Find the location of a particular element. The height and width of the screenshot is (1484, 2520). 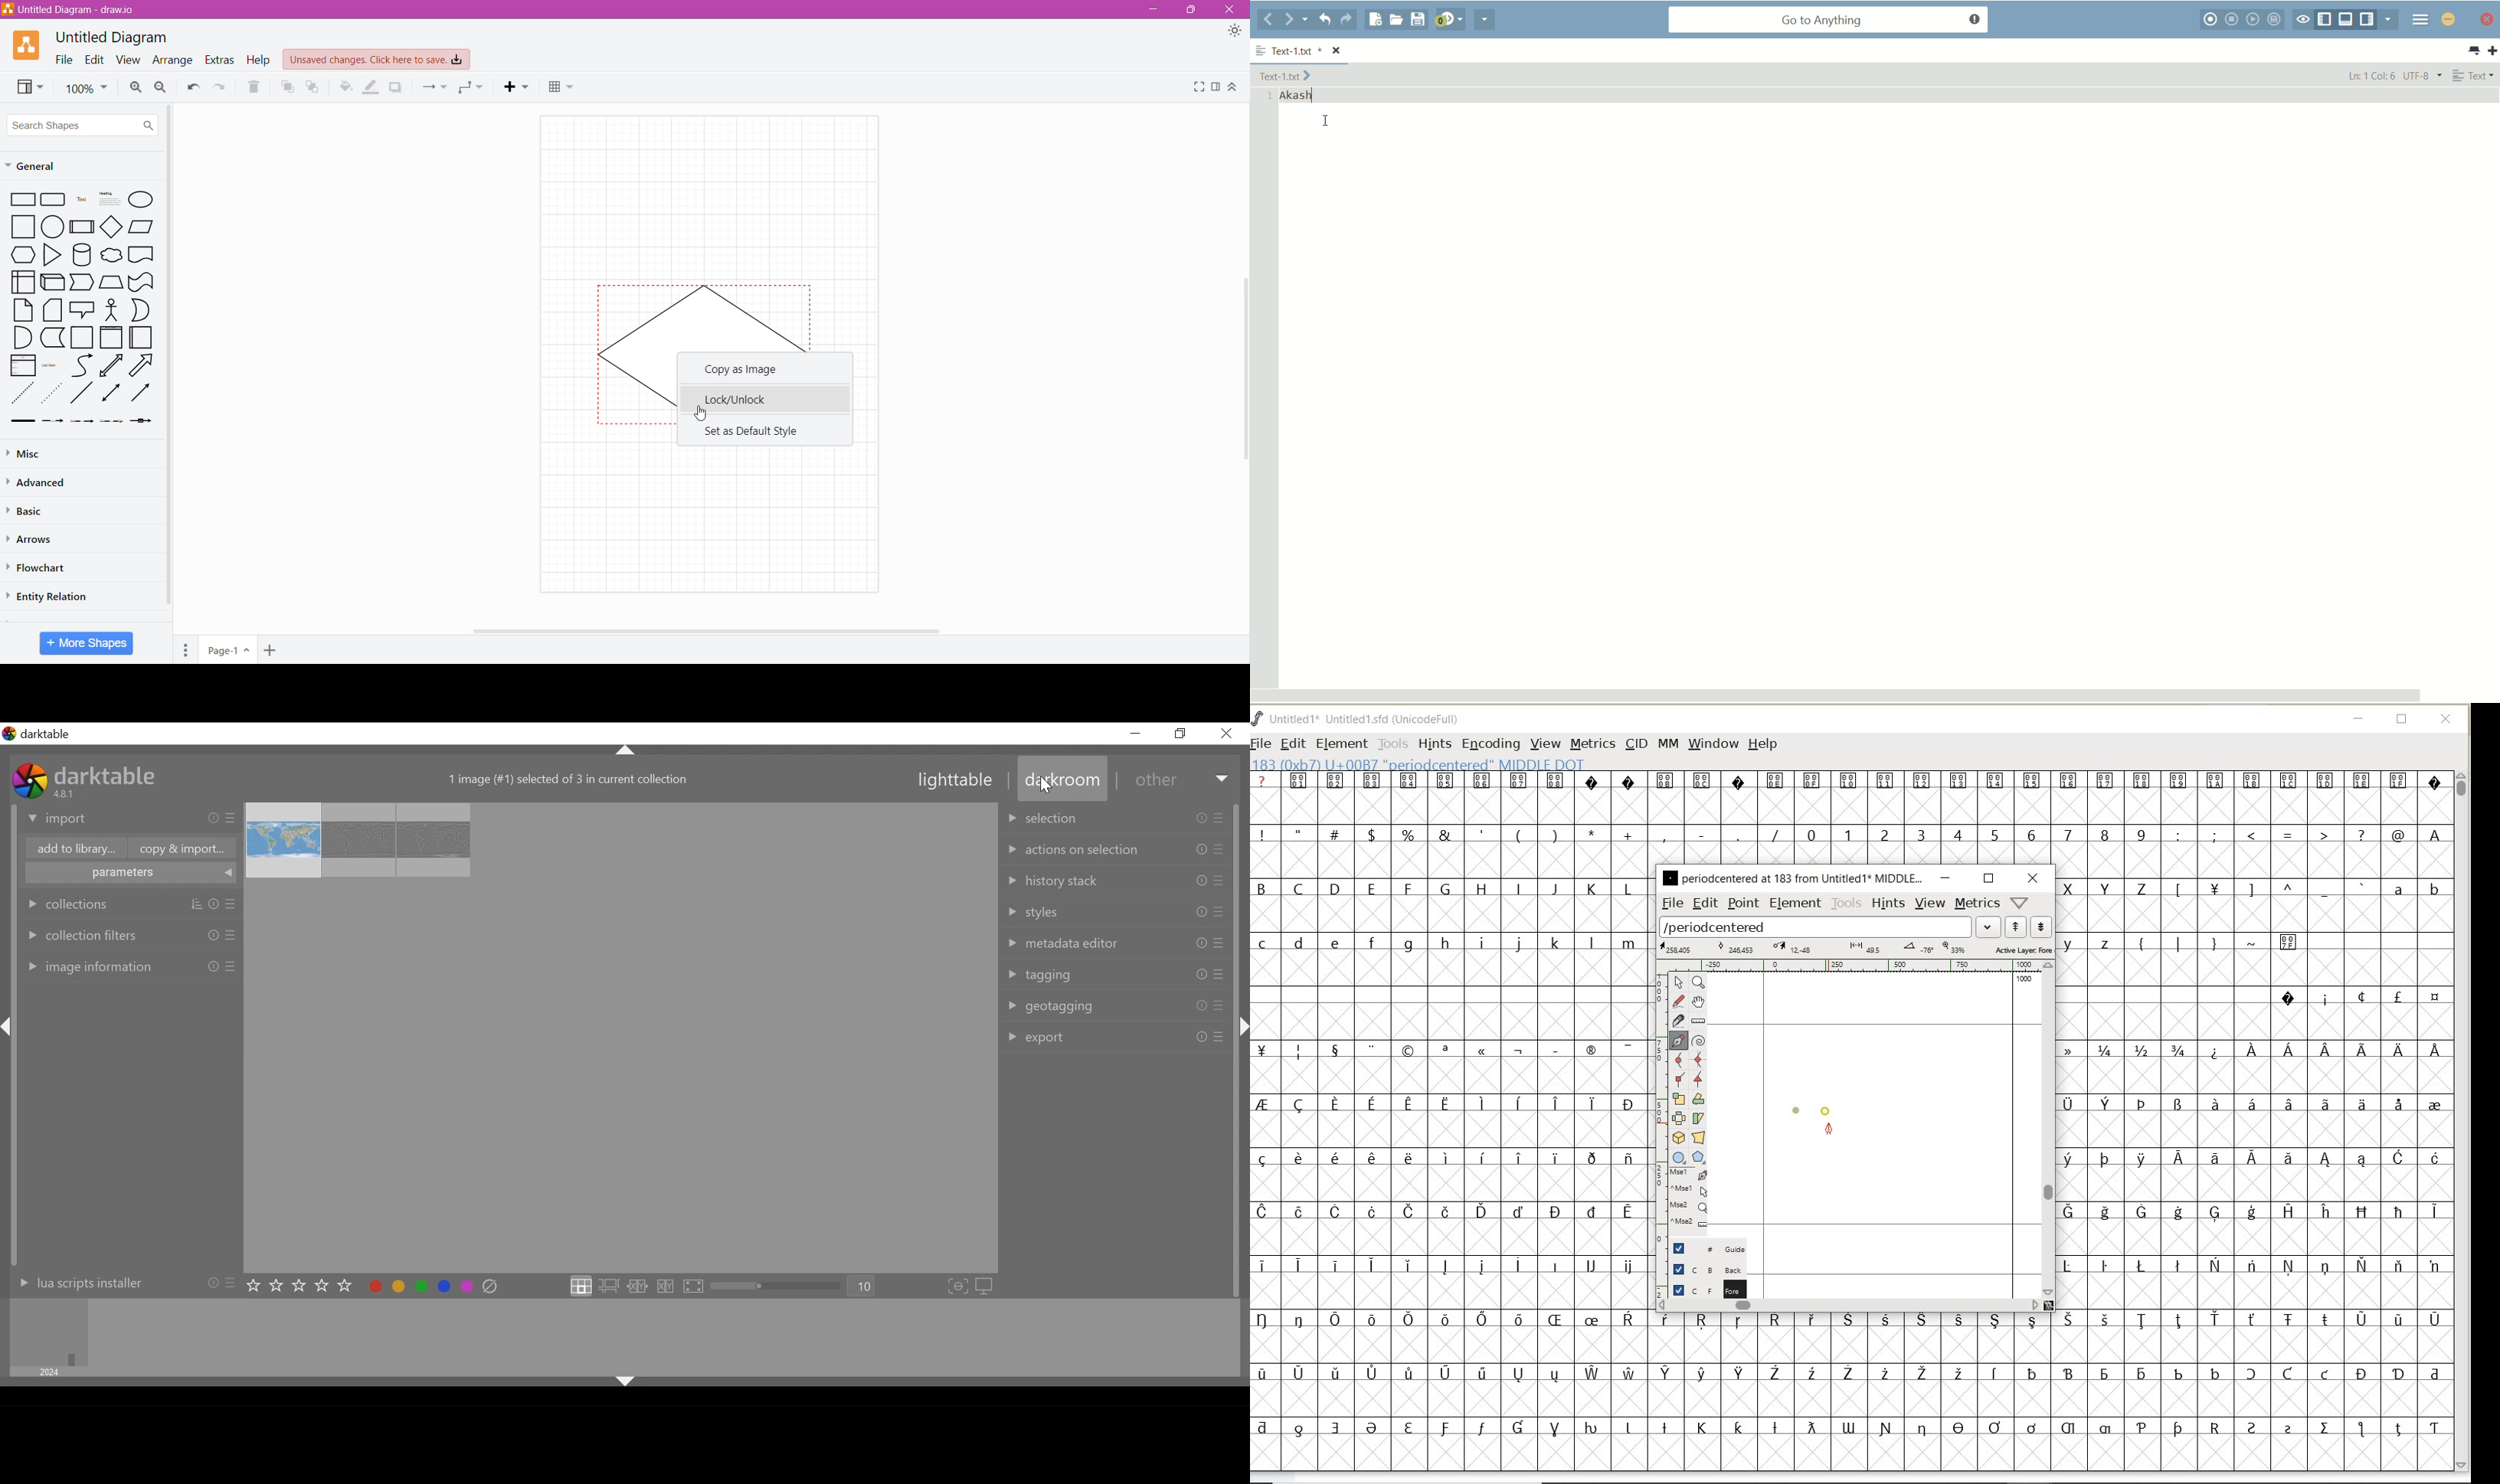

Insert Page is located at coordinates (271, 649).